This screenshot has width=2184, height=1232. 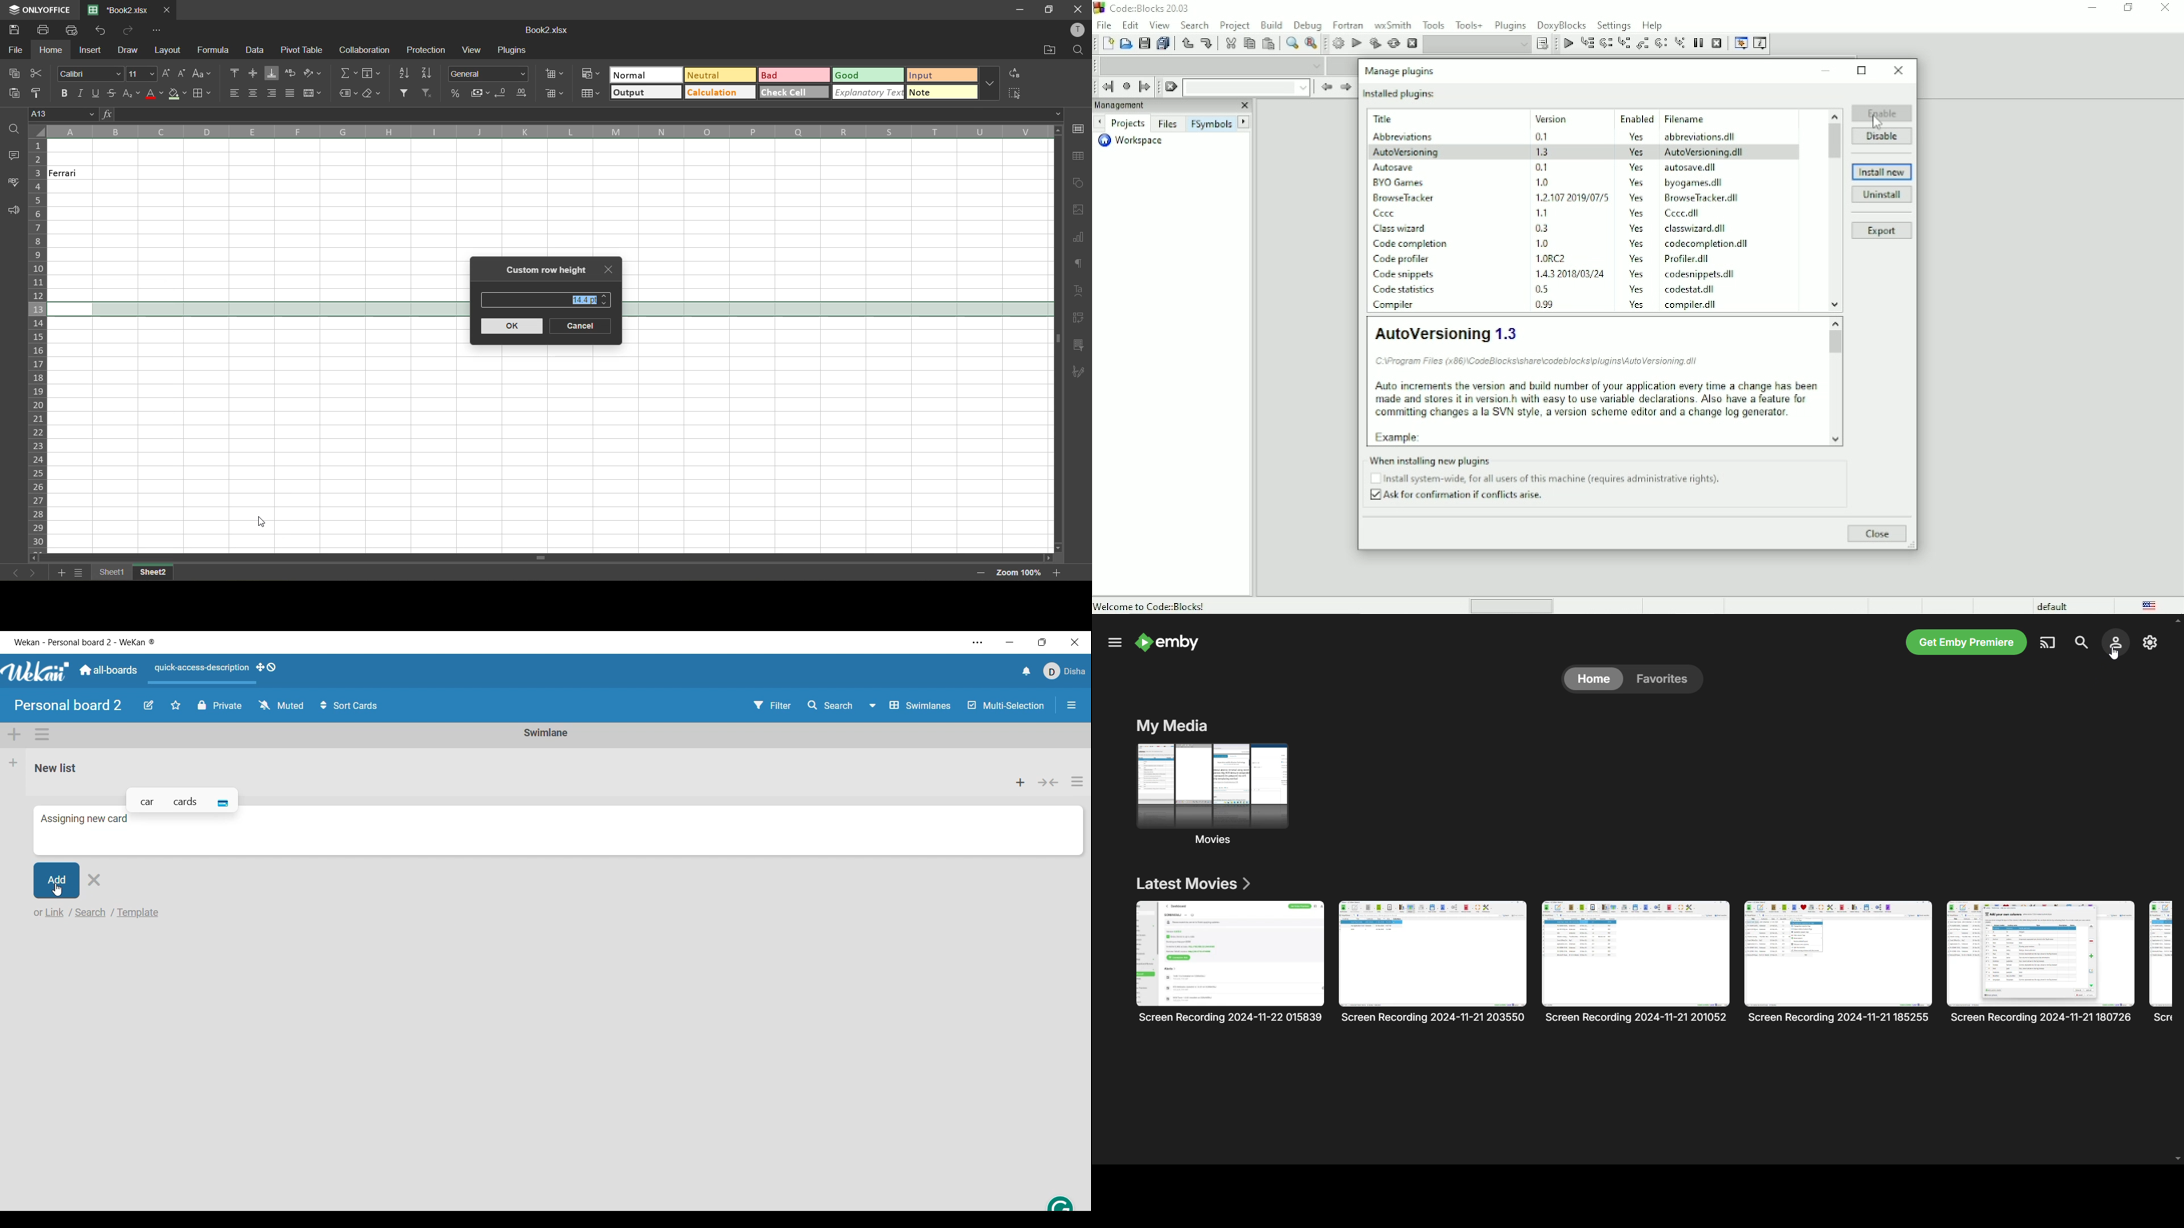 What do you see at coordinates (289, 73) in the screenshot?
I see `wrap text` at bounding box center [289, 73].